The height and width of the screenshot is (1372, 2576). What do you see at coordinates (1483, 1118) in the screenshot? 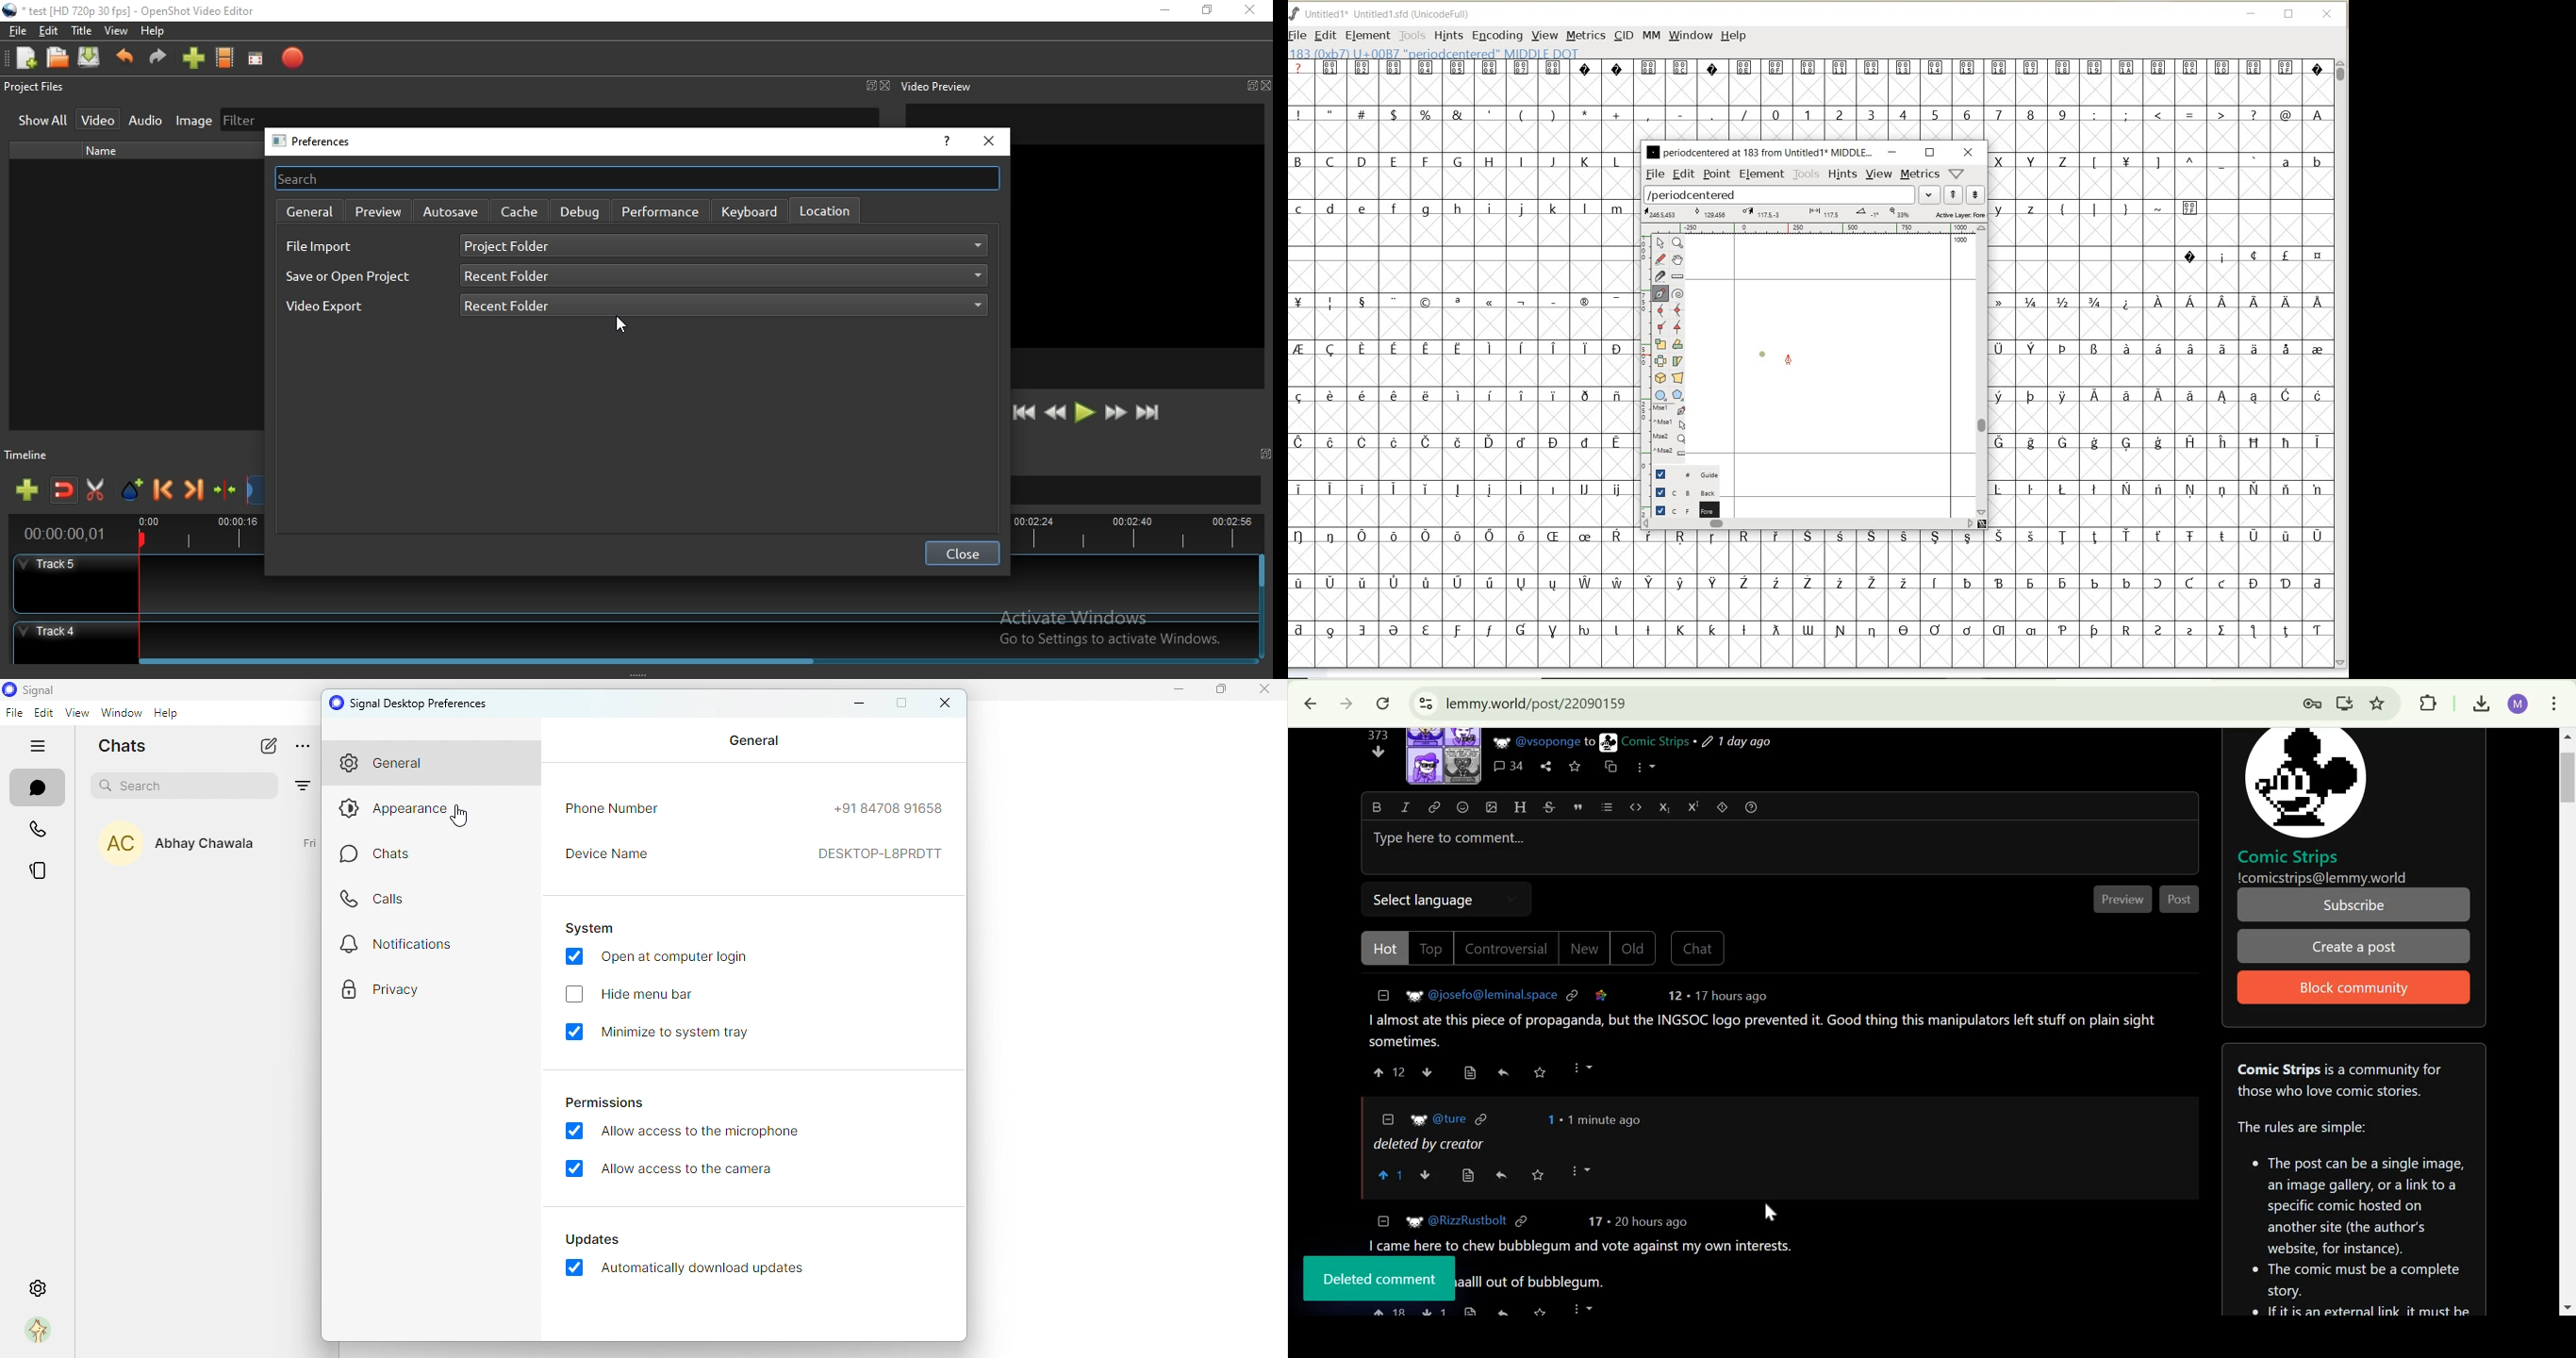
I see `link` at bounding box center [1483, 1118].